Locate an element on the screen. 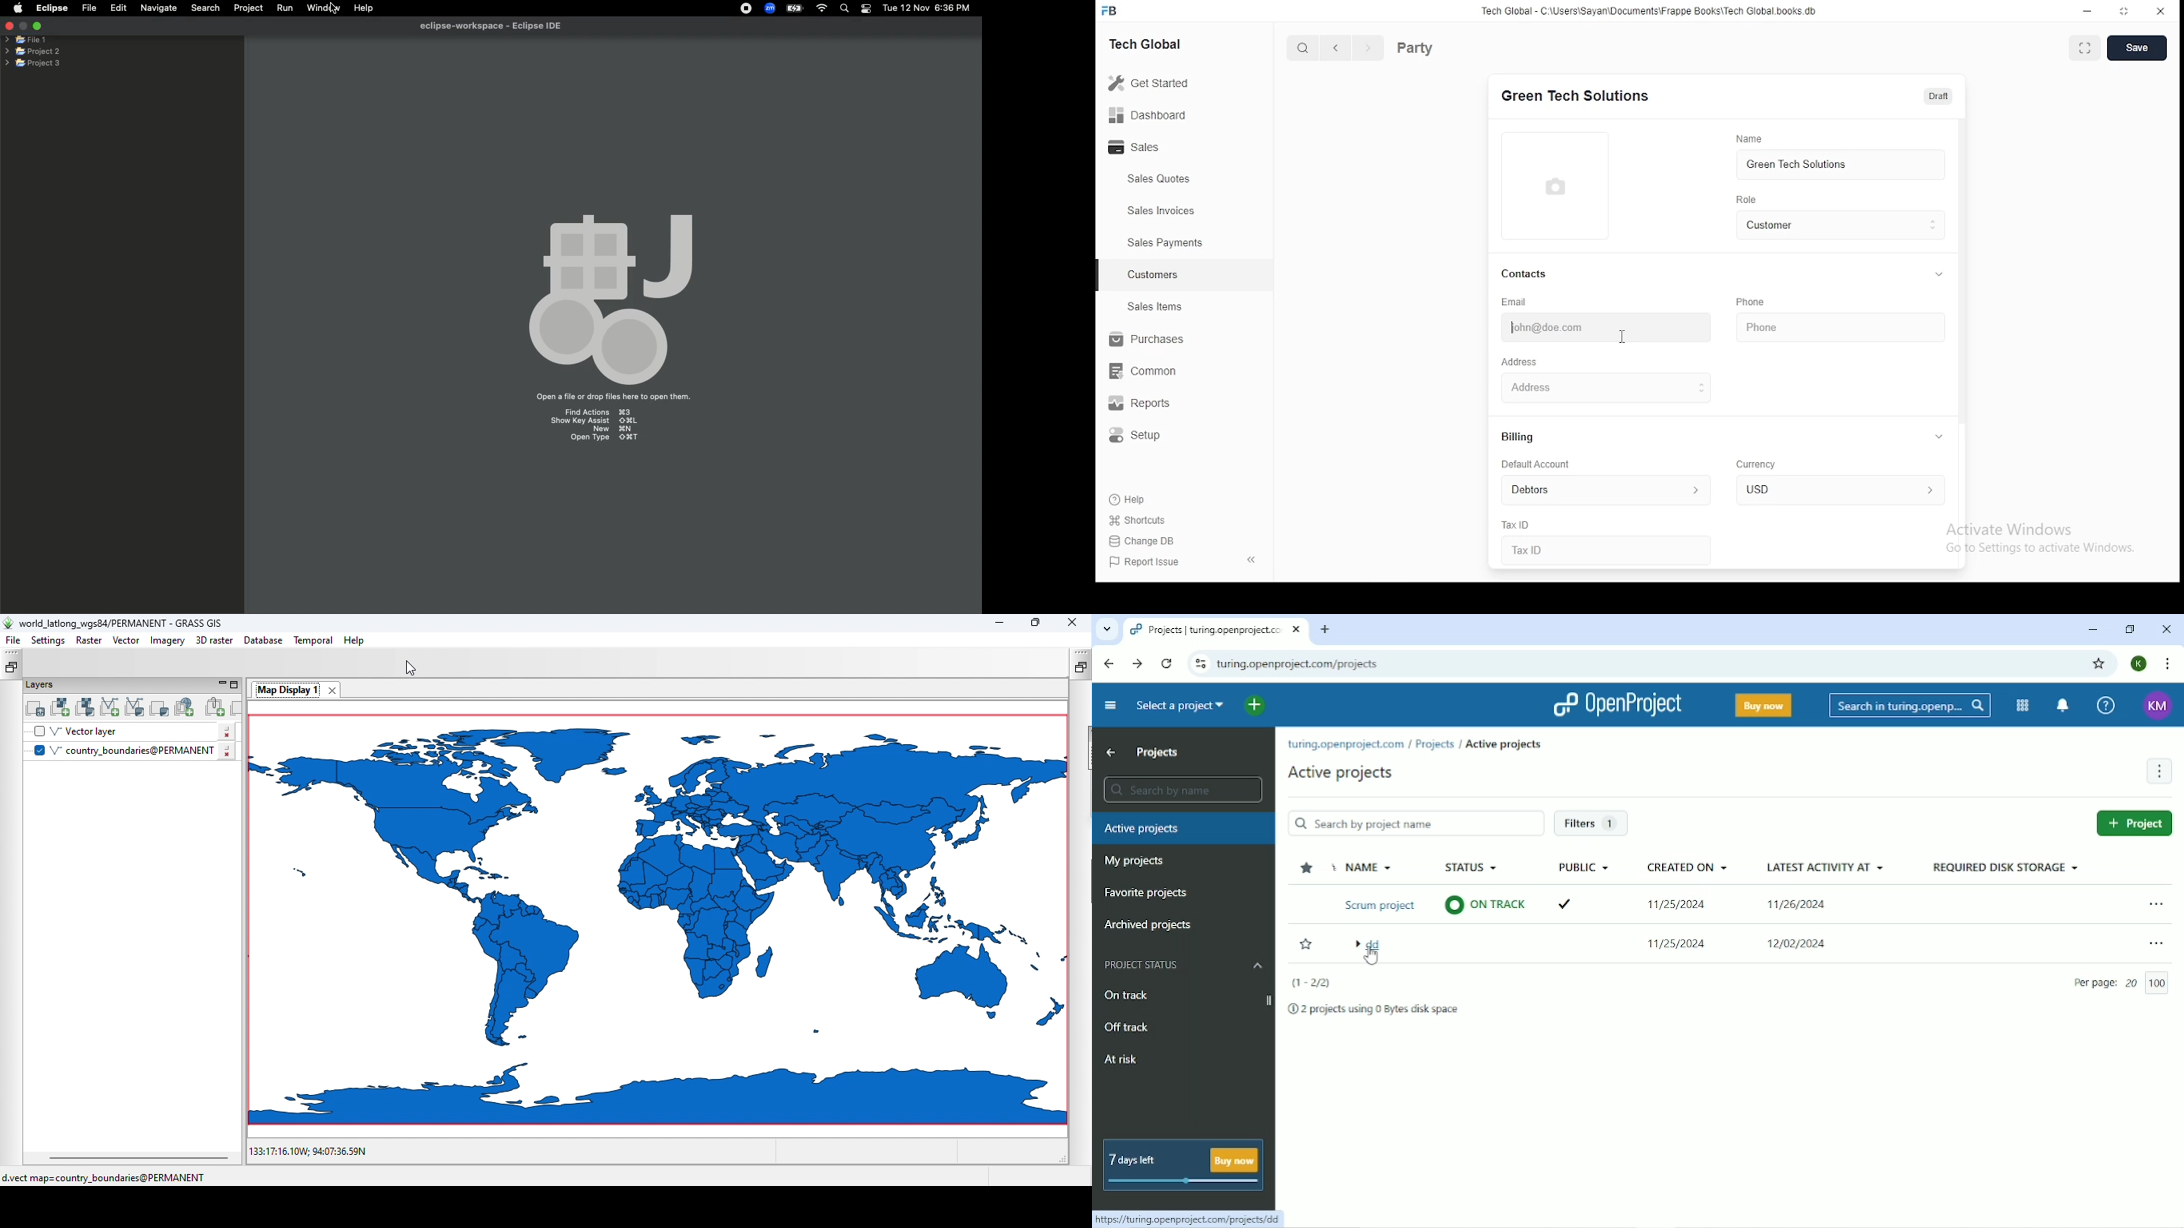 This screenshot has width=2184, height=1232. party is located at coordinates (1442, 46).